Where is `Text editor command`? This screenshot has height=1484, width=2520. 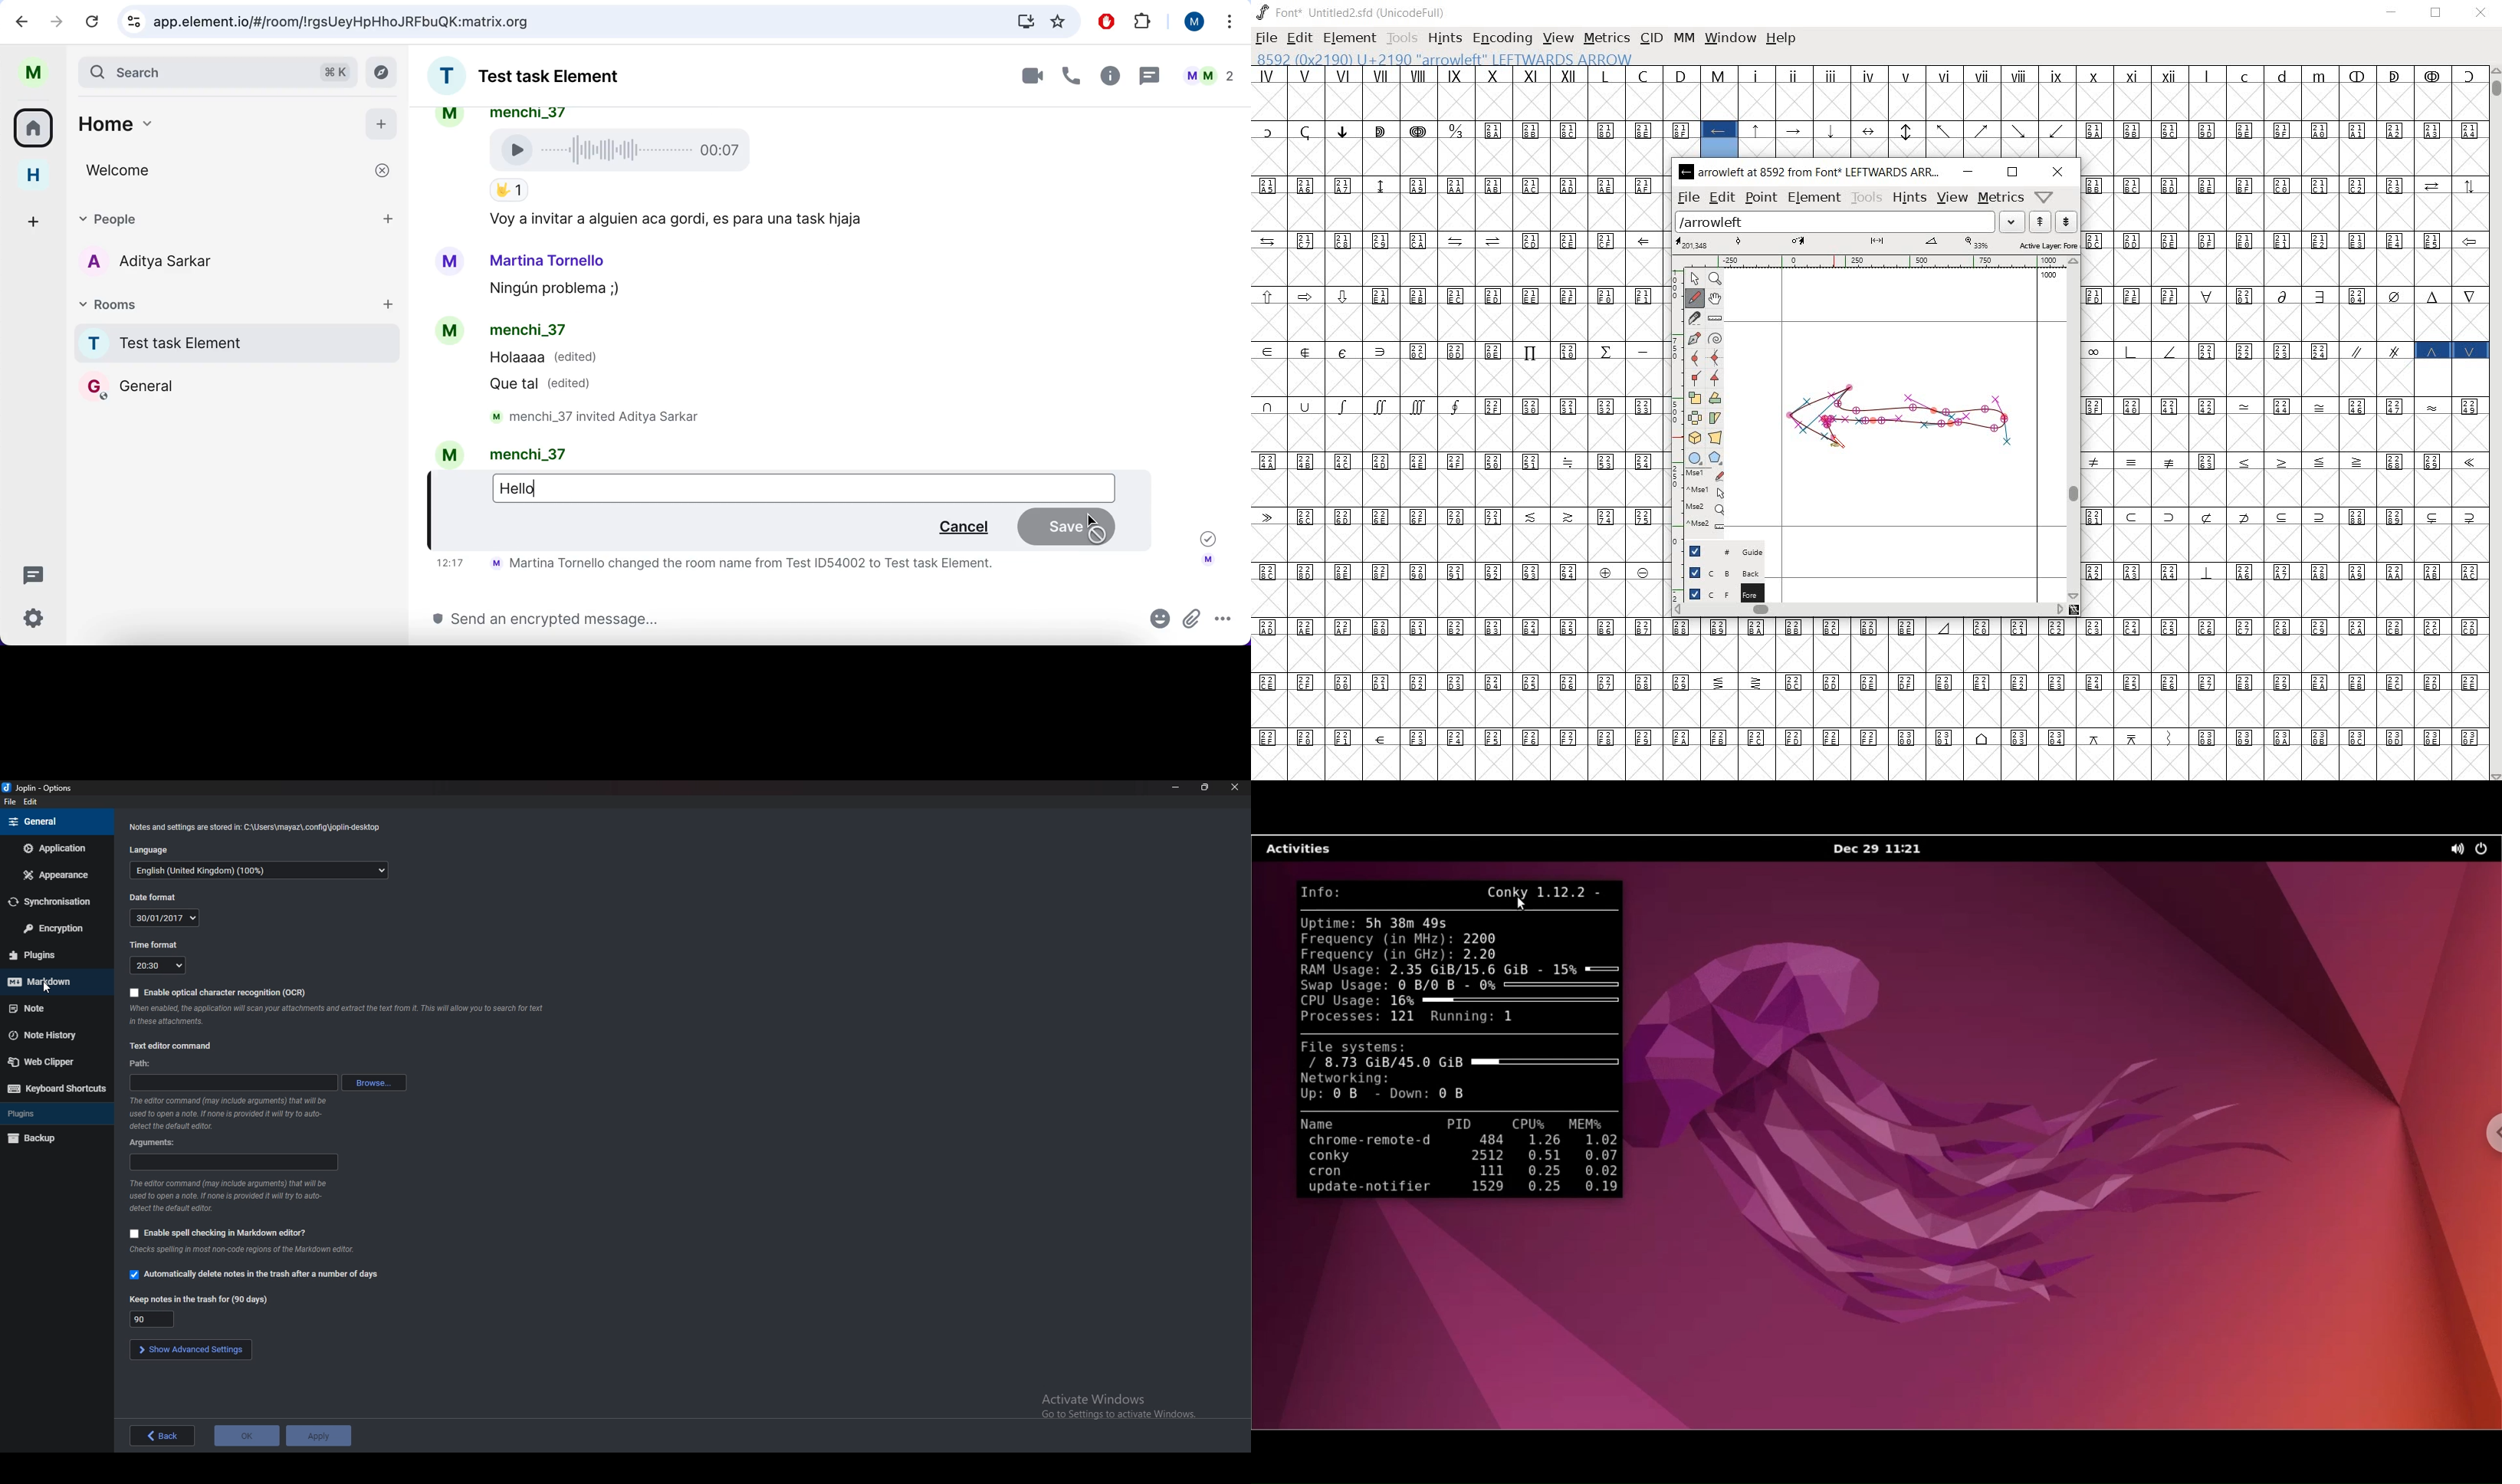 Text editor command is located at coordinates (169, 1046).